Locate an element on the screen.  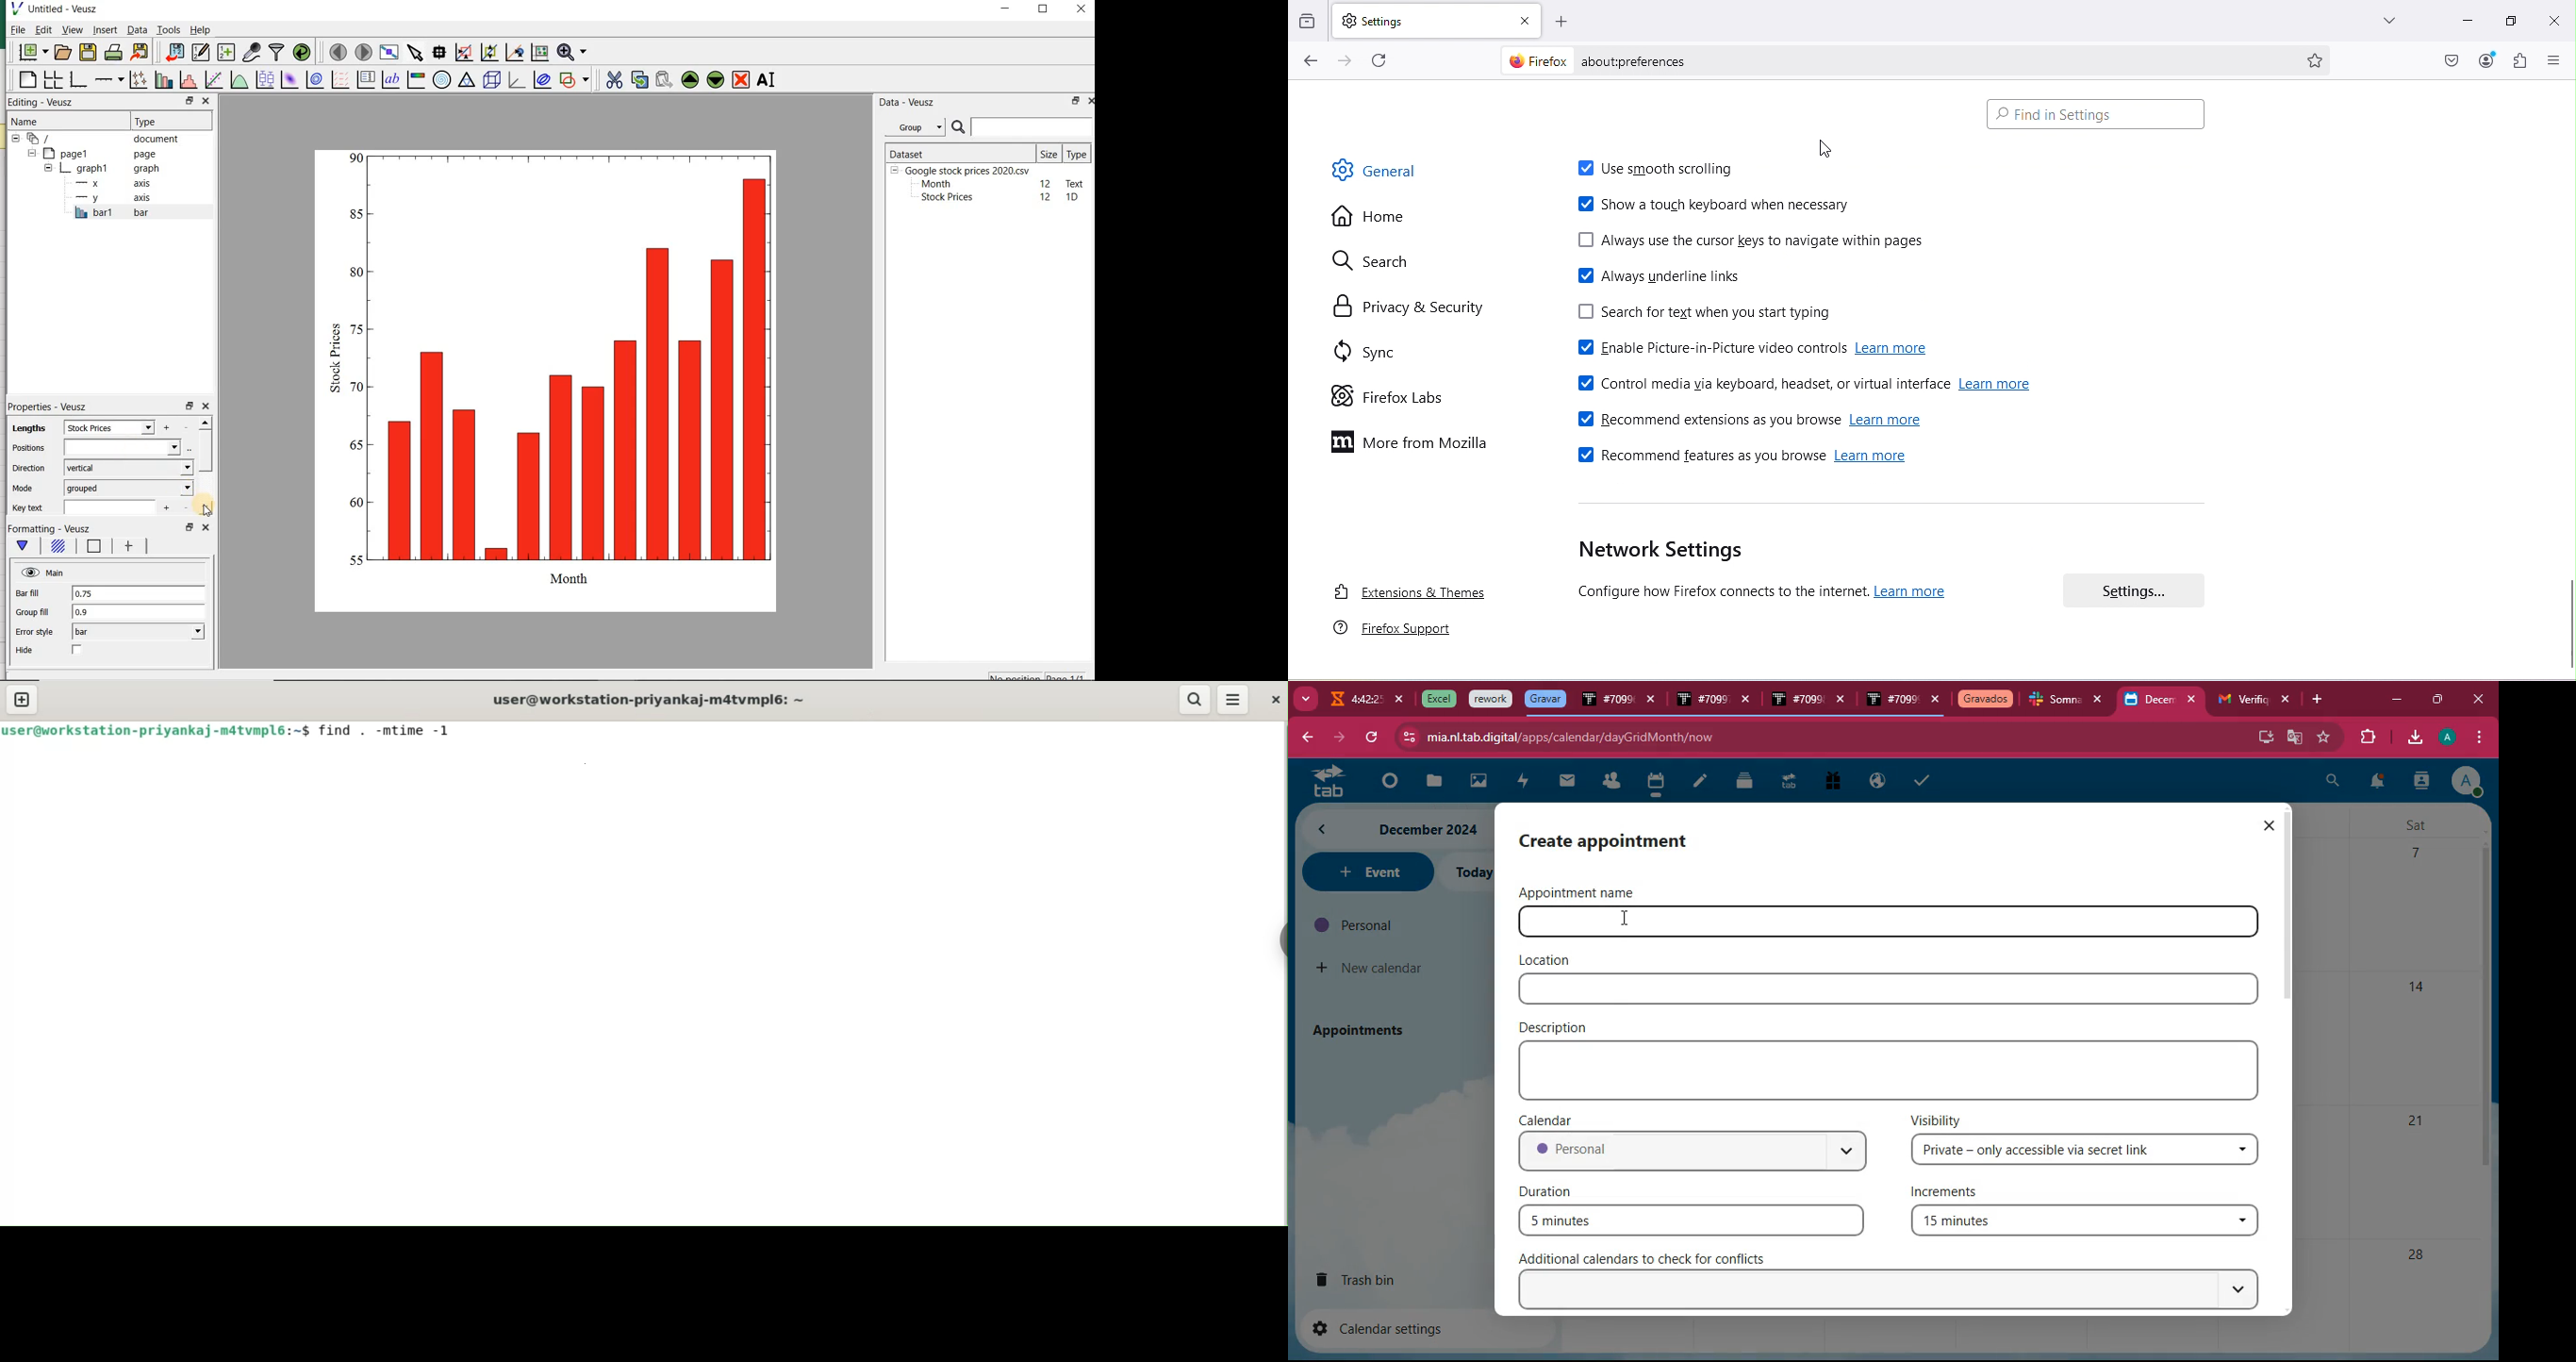
Sync is located at coordinates (1363, 346).